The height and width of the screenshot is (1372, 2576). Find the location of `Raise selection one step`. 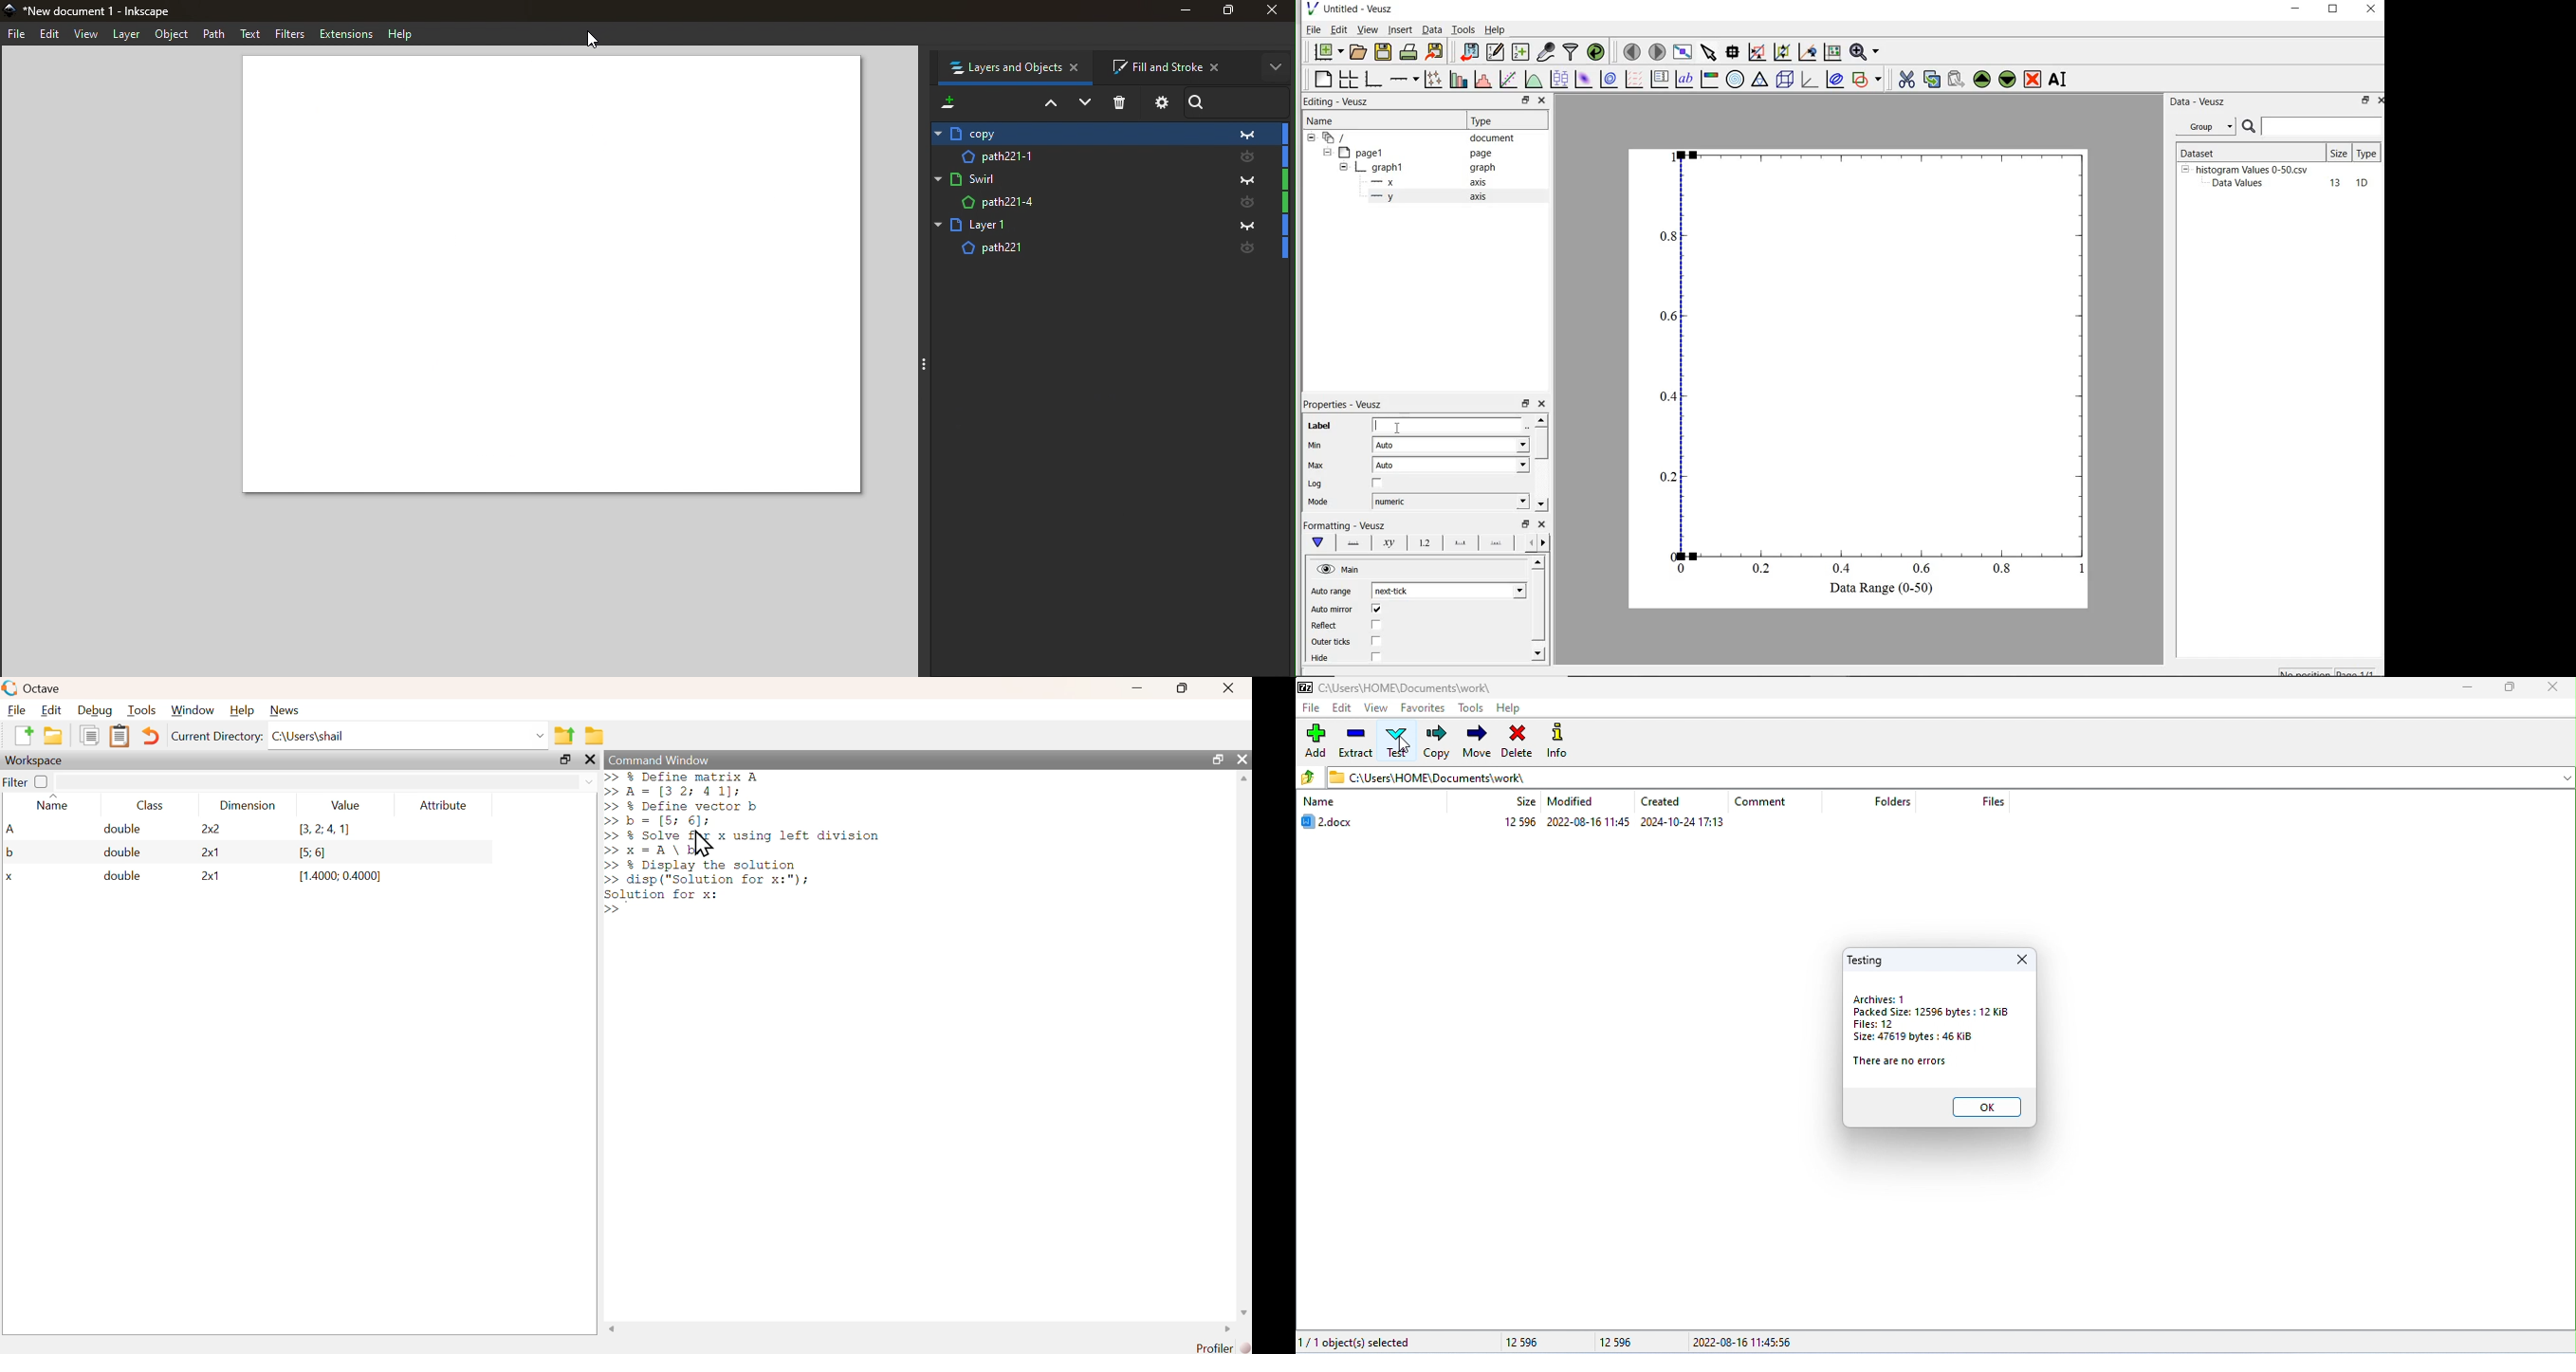

Raise selection one step is located at coordinates (1048, 105).